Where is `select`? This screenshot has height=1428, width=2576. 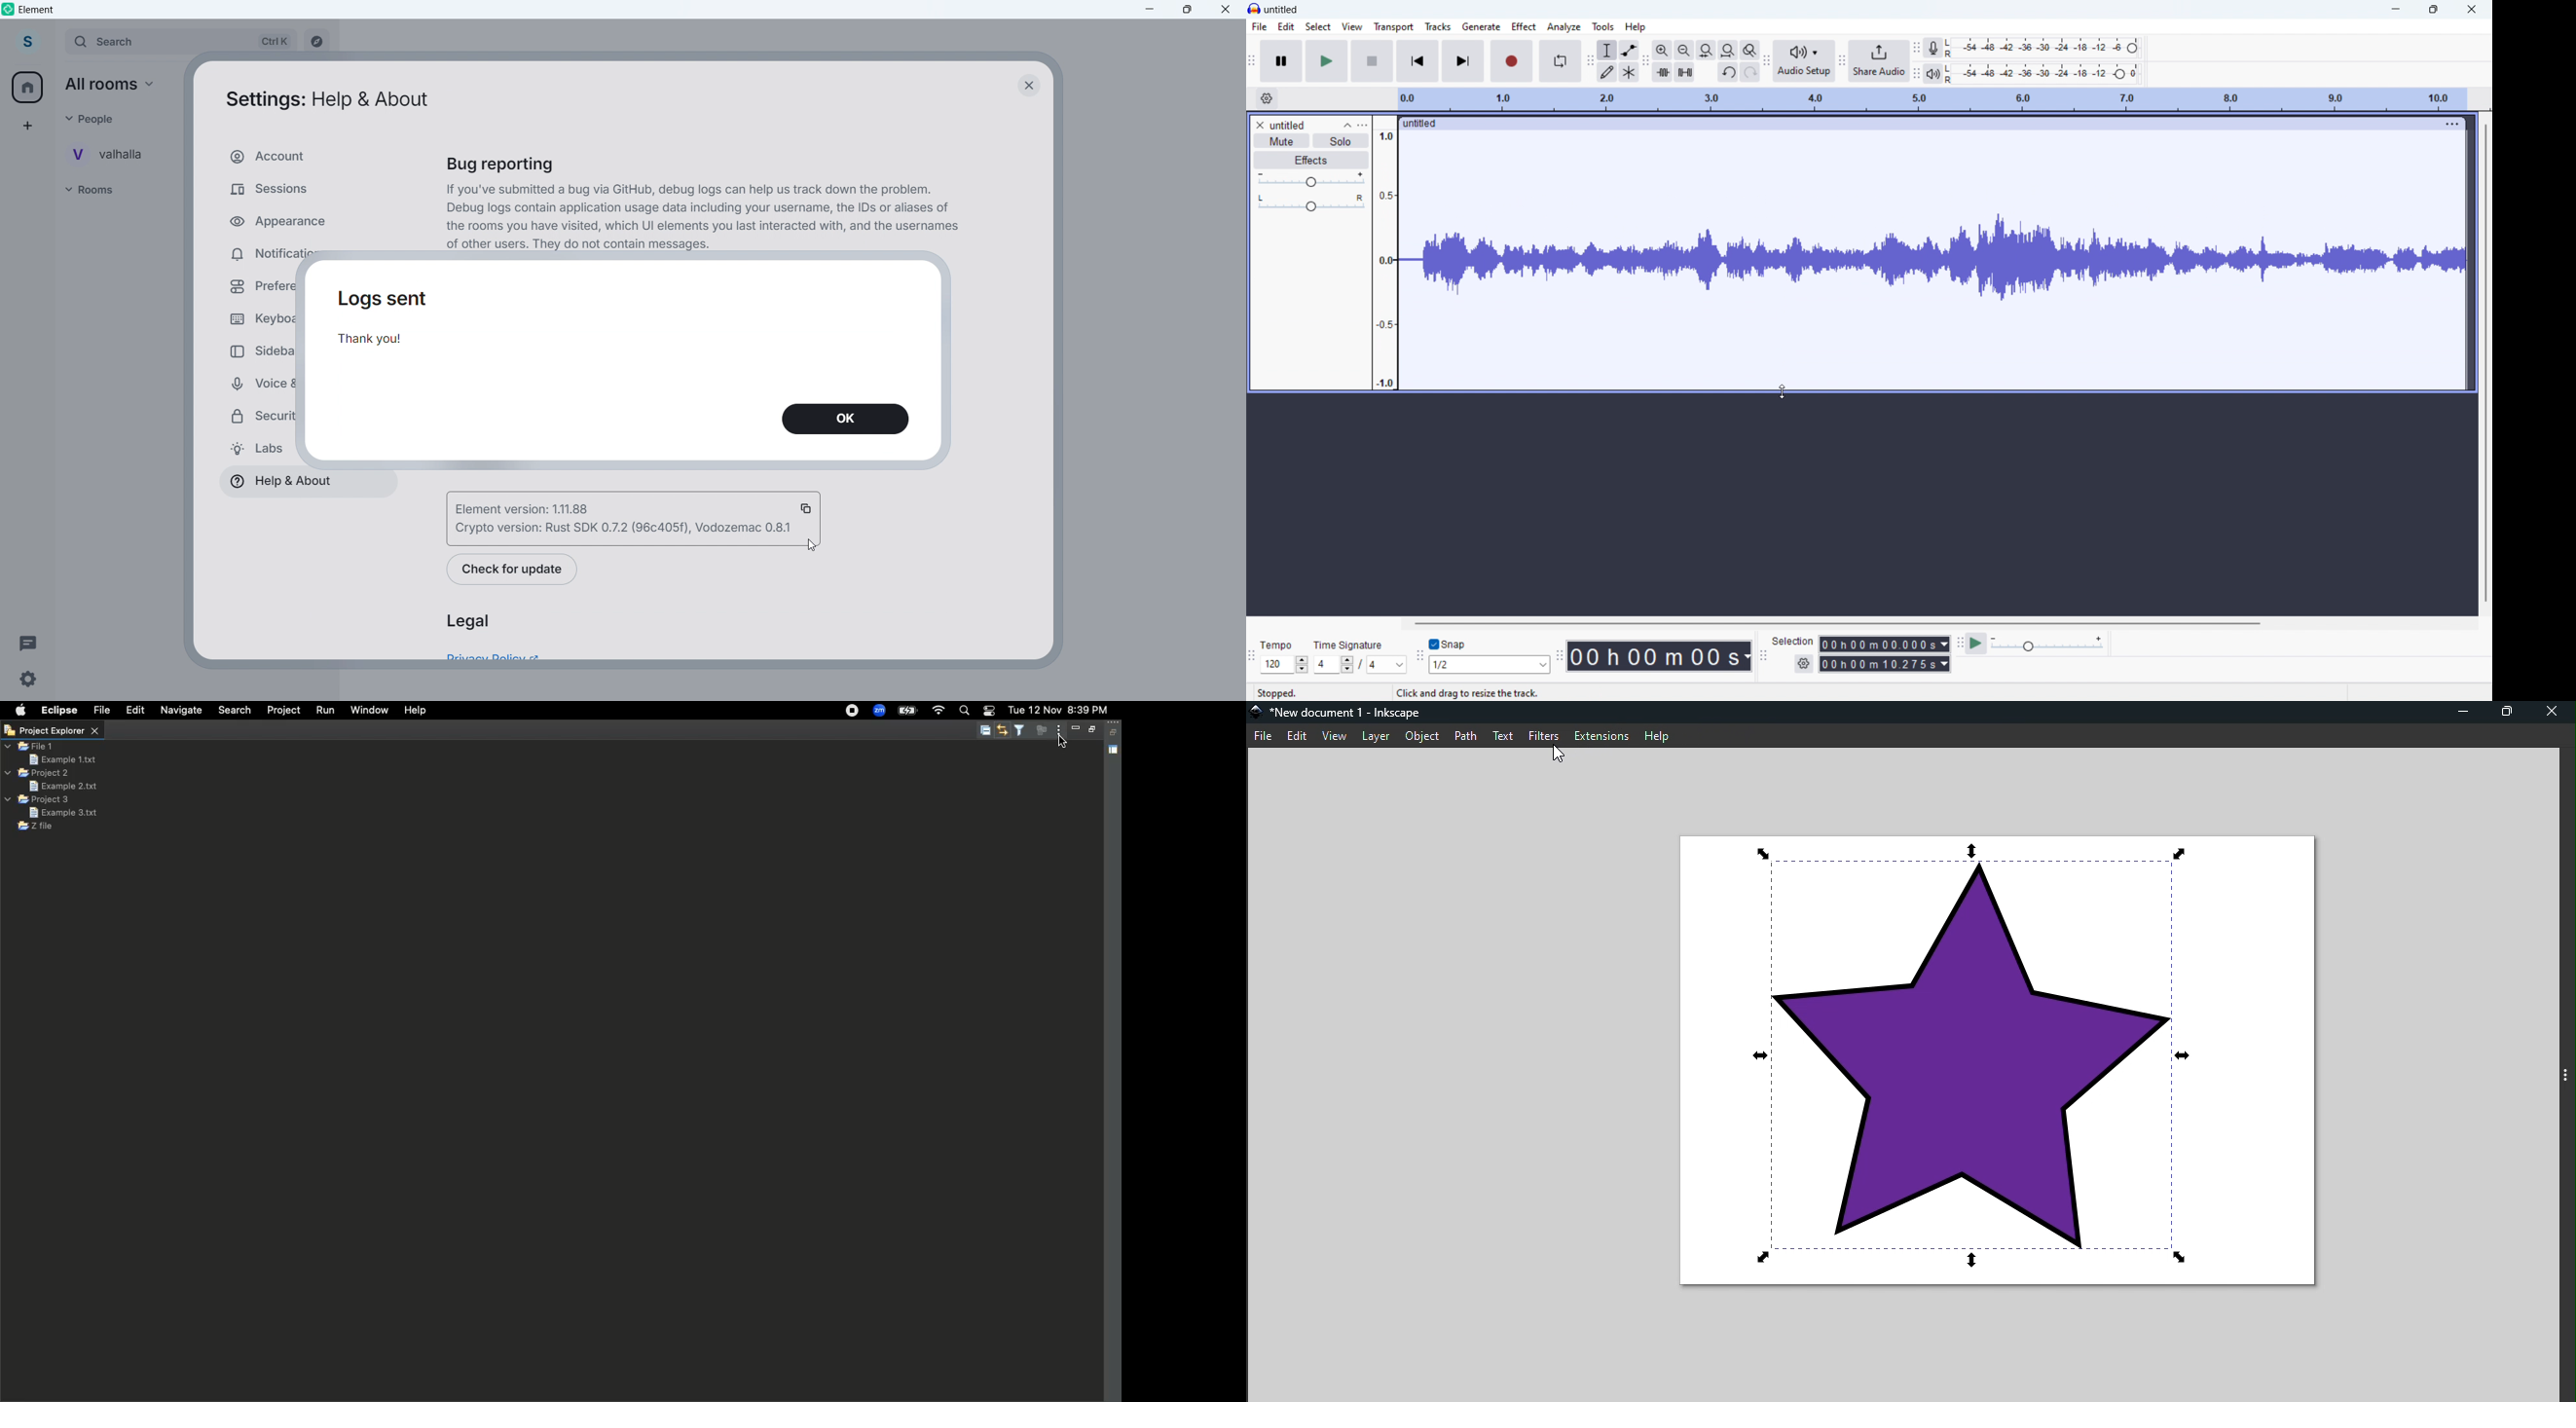 select is located at coordinates (1318, 26).